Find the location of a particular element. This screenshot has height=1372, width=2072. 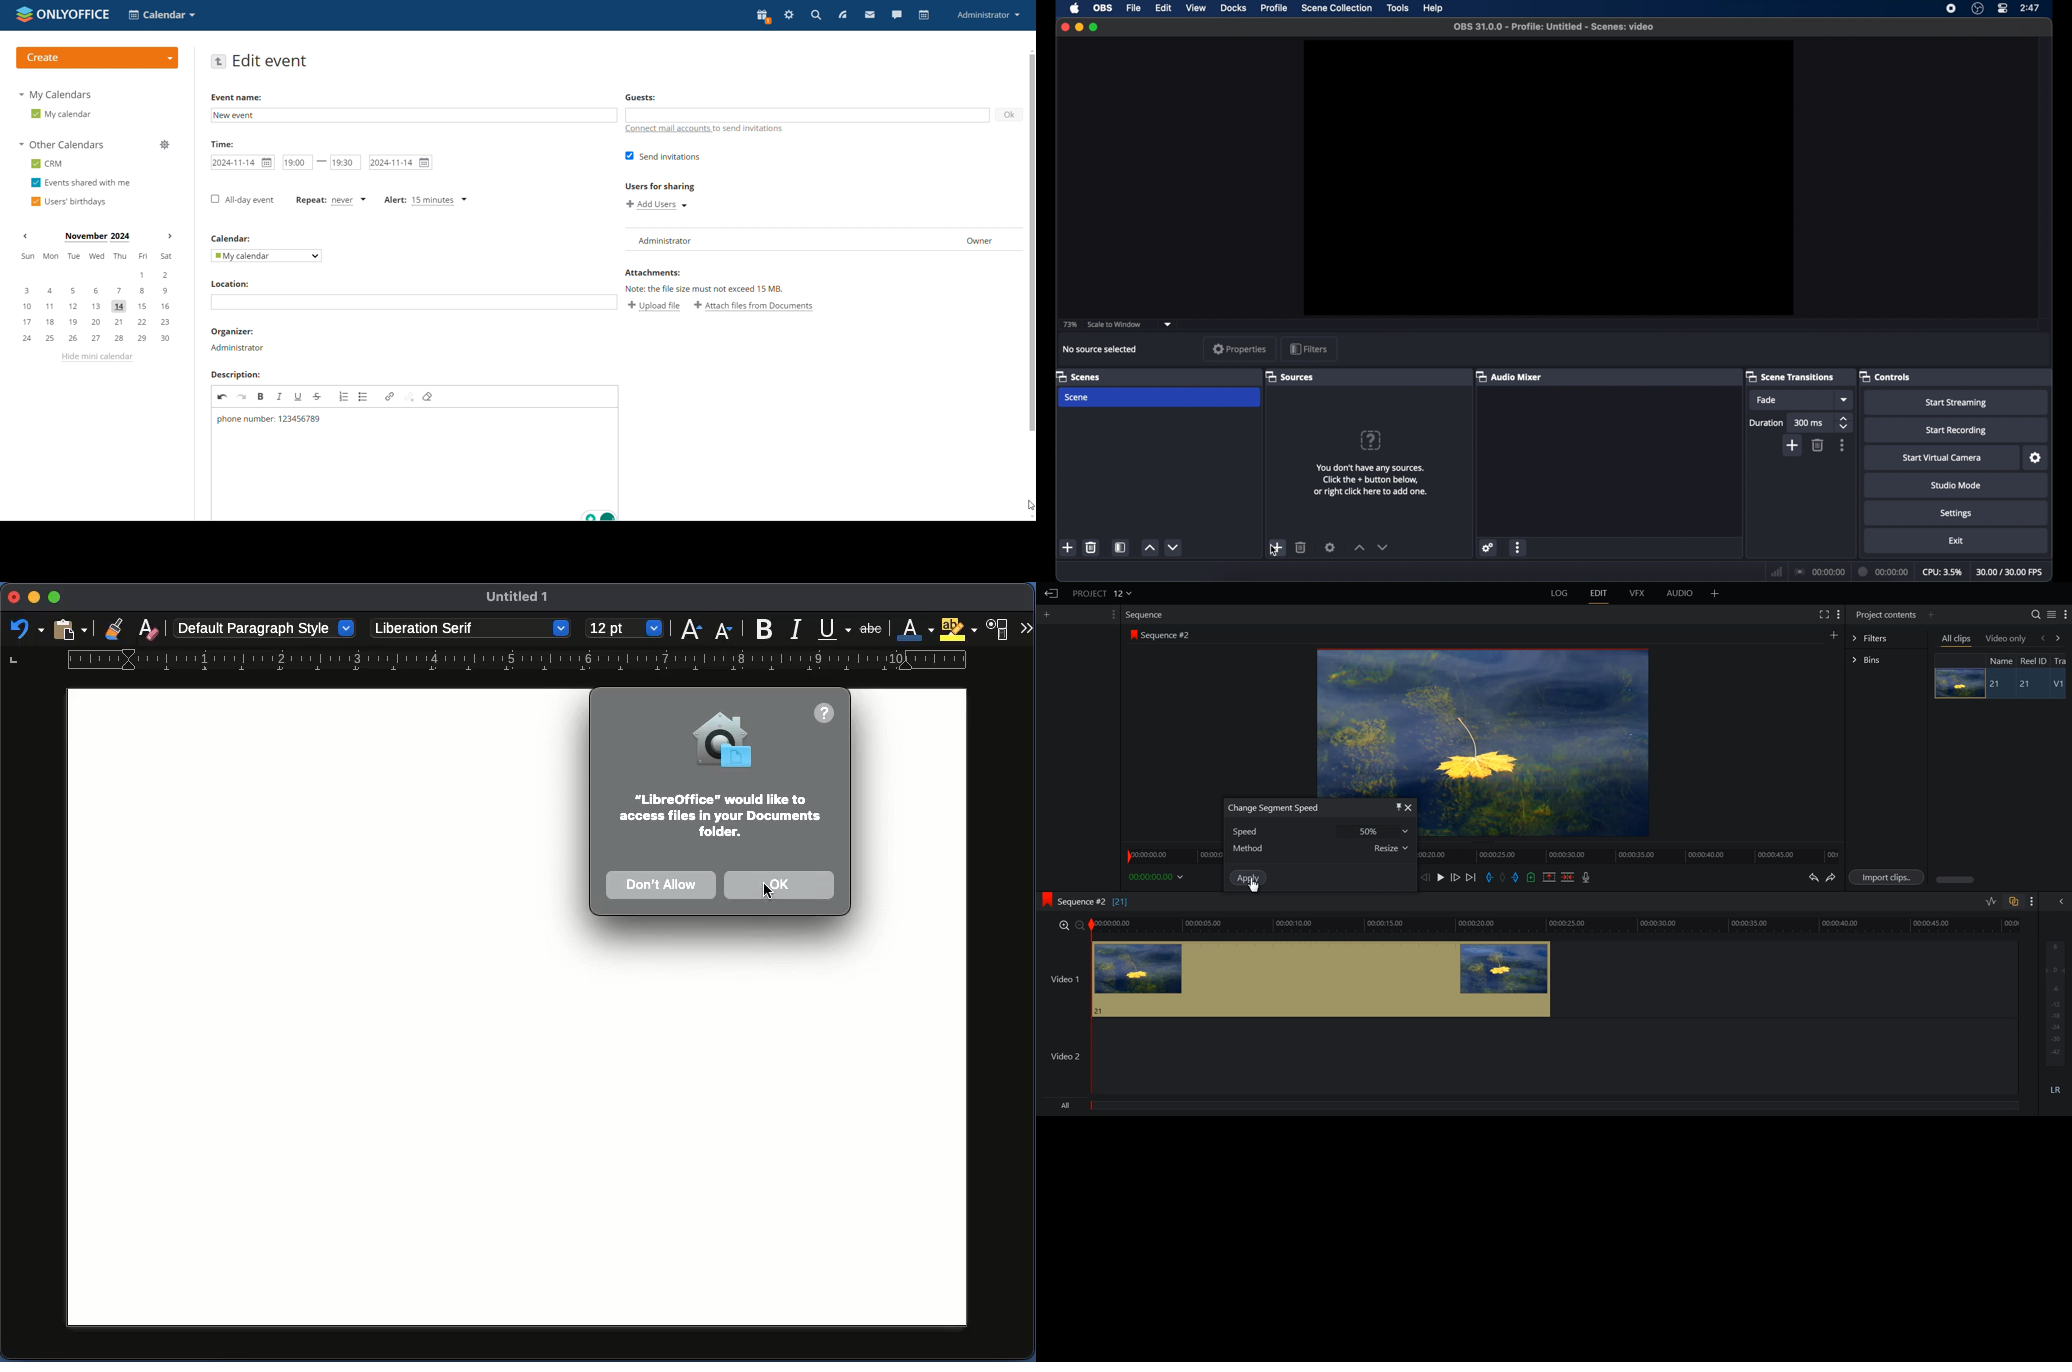

pin is located at coordinates (1395, 807).